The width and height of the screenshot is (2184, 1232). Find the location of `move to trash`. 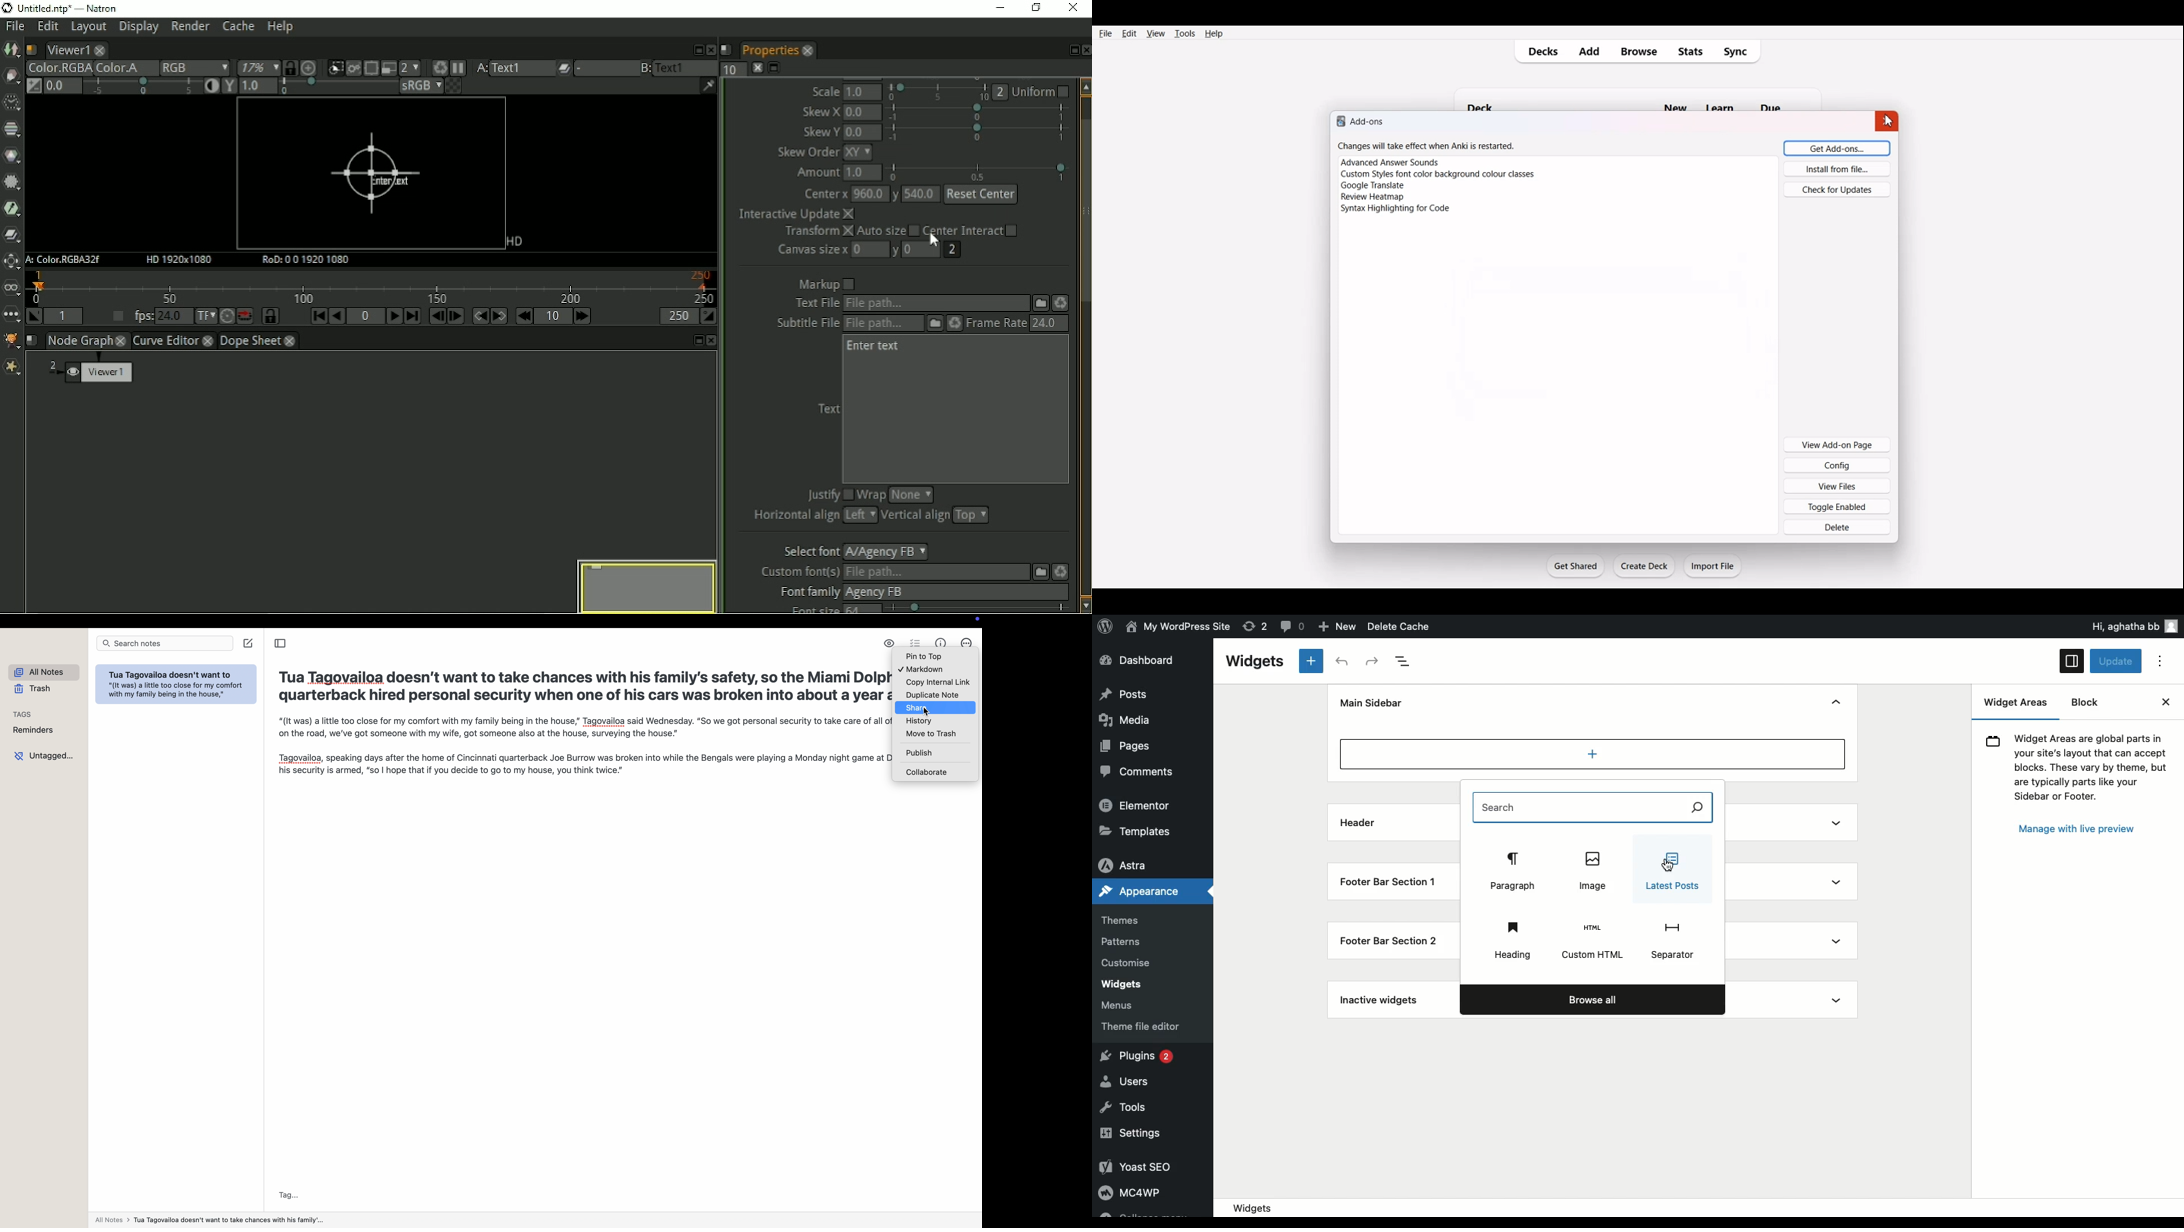

move to trash is located at coordinates (934, 733).